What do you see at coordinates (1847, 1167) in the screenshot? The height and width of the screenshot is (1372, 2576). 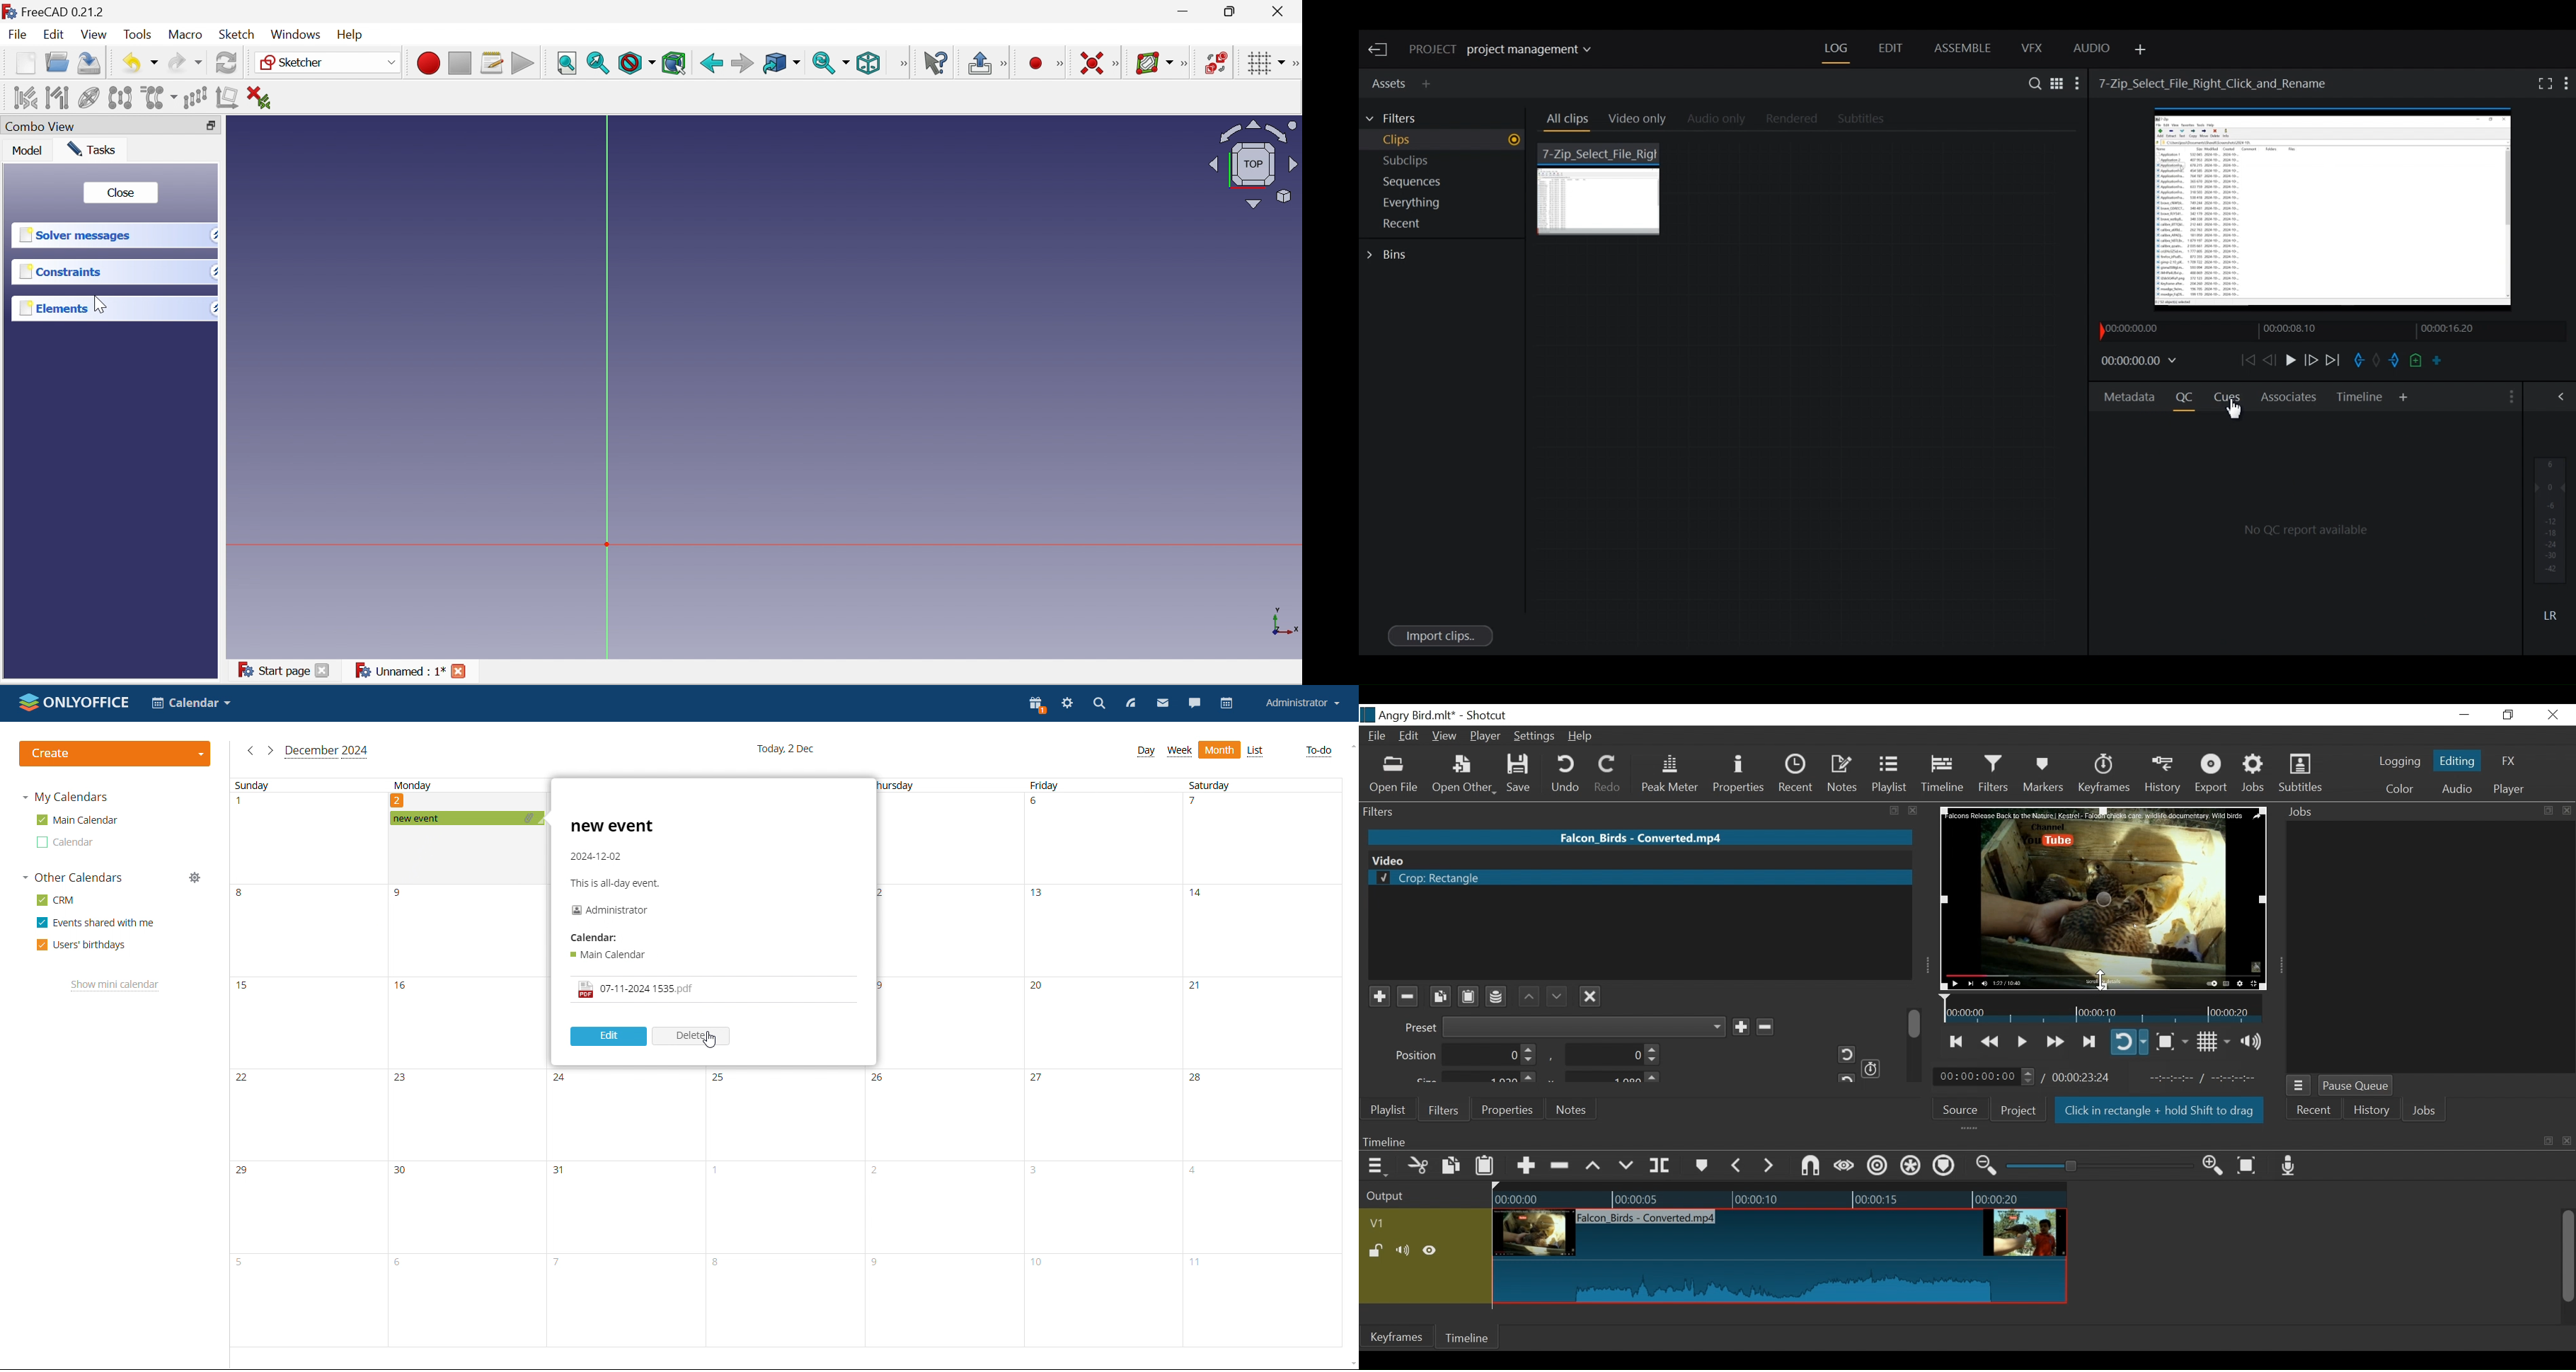 I see `Scrub while dragging` at bounding box center [1847, 1167].